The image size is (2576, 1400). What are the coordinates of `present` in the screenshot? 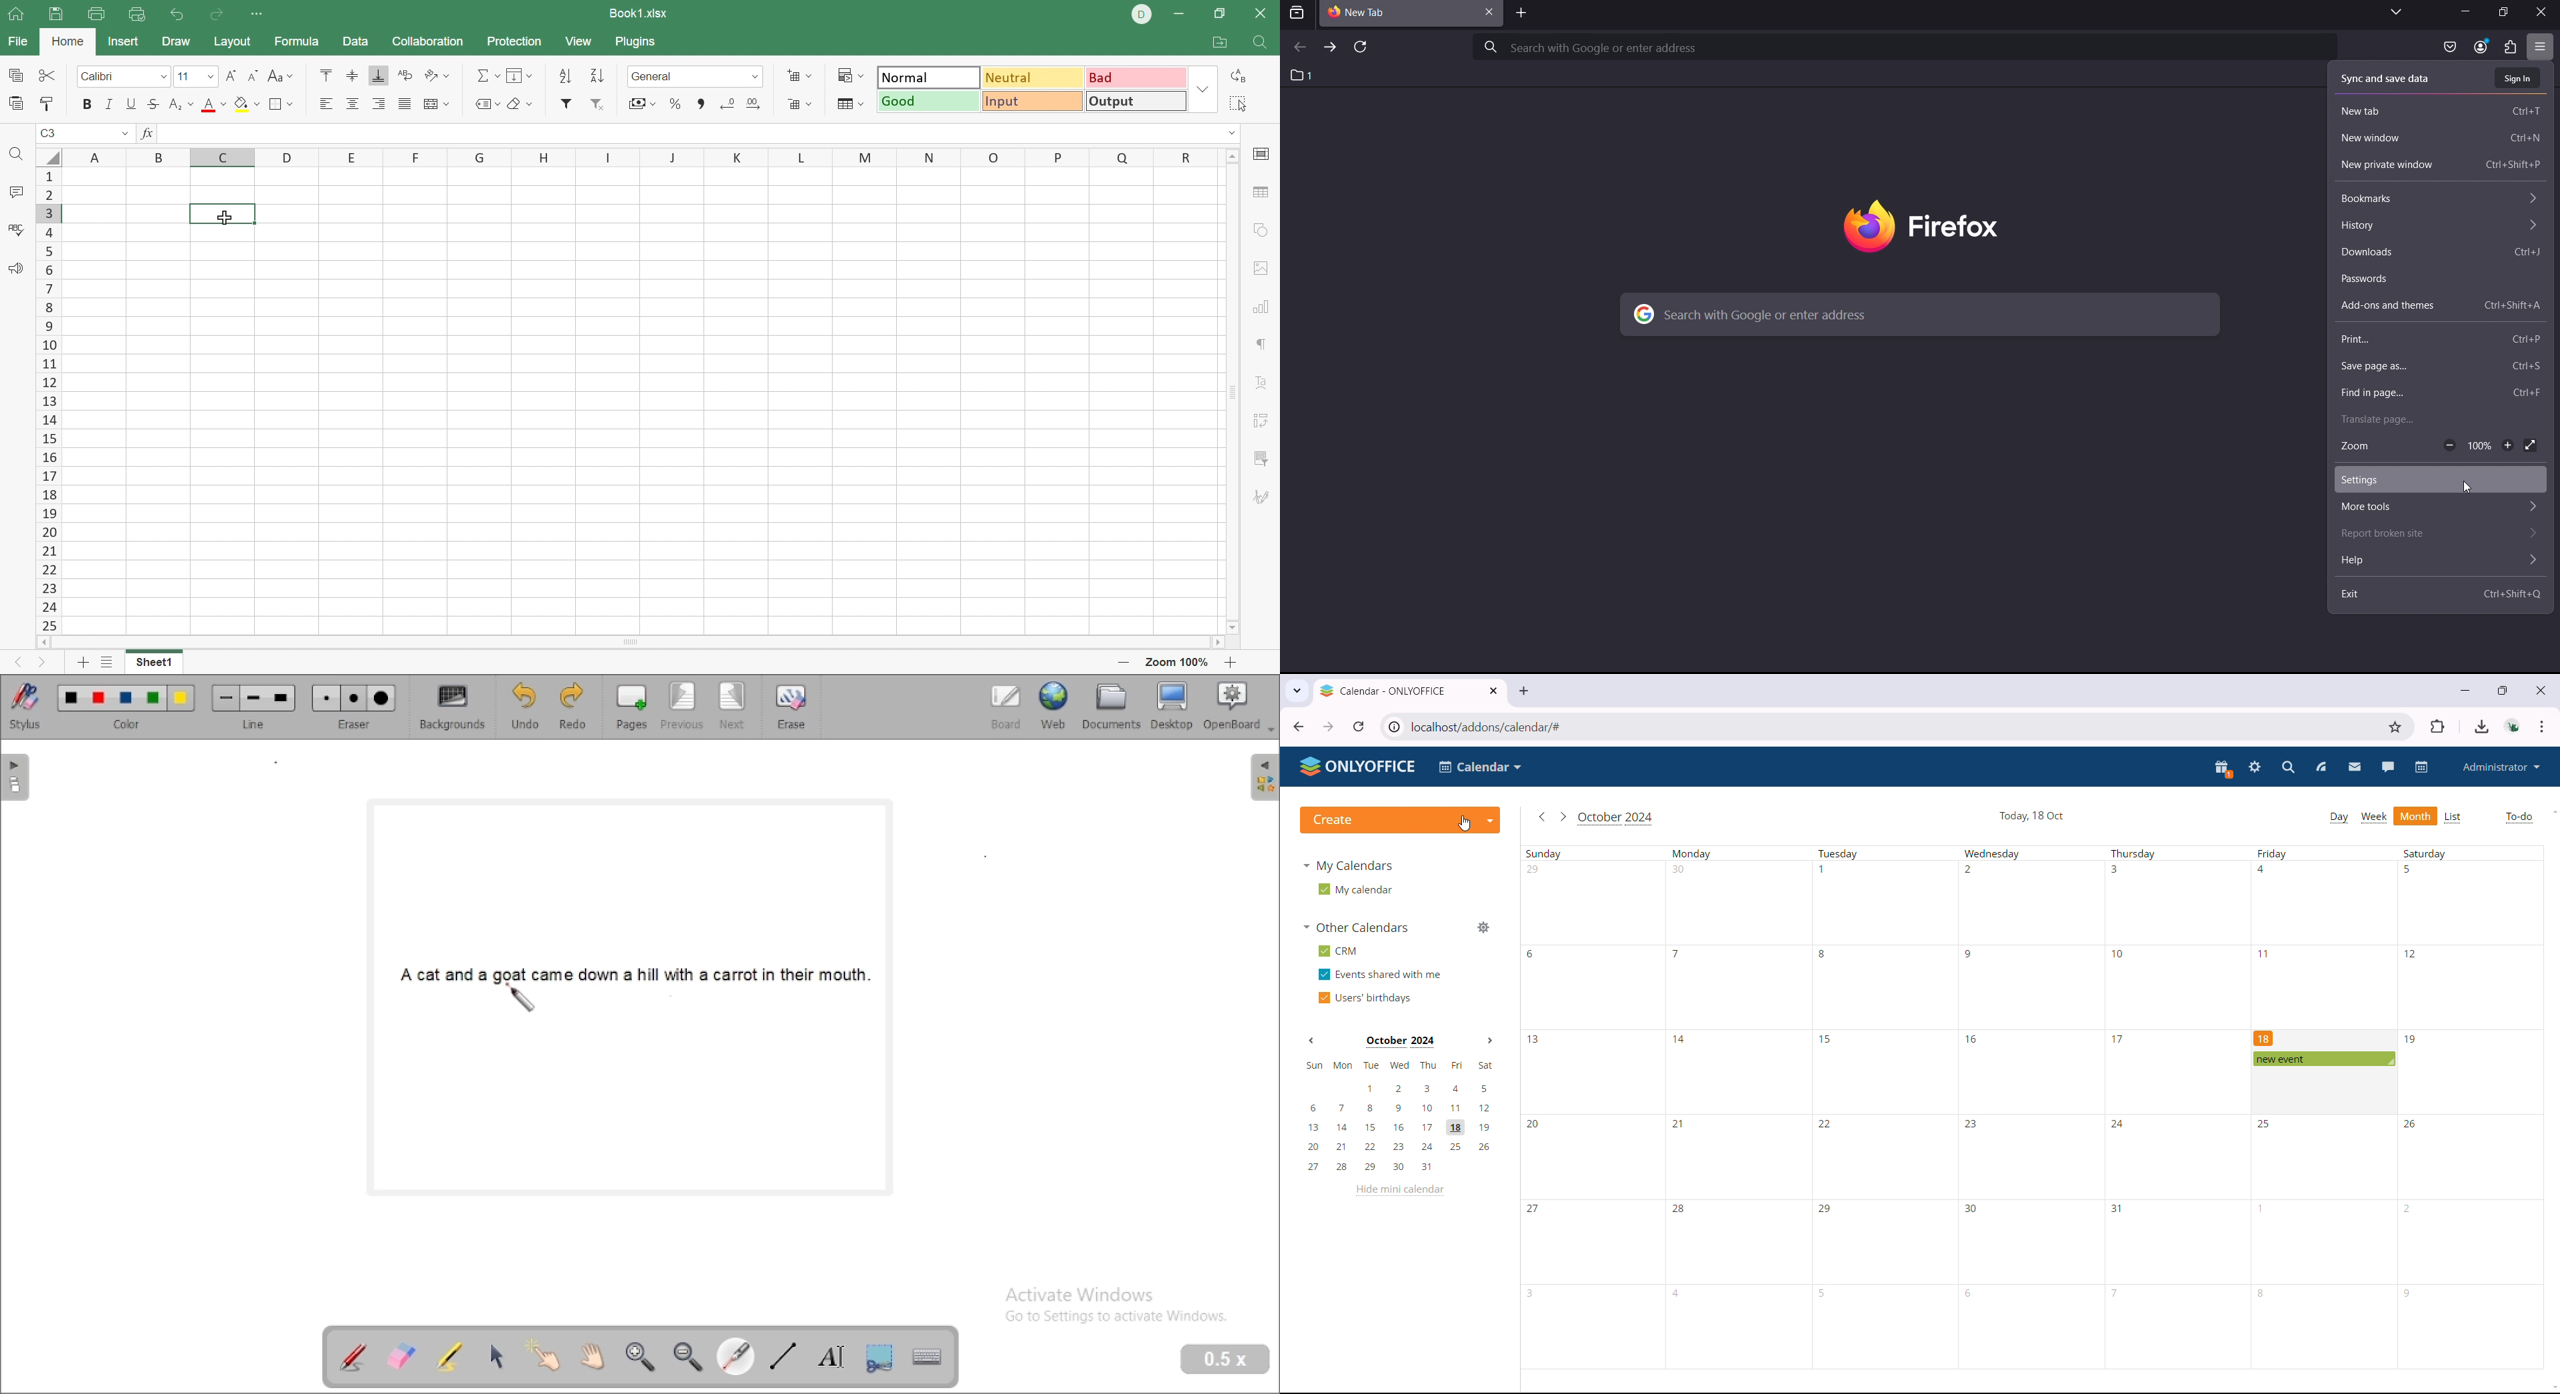 It's located at (2223, 769).